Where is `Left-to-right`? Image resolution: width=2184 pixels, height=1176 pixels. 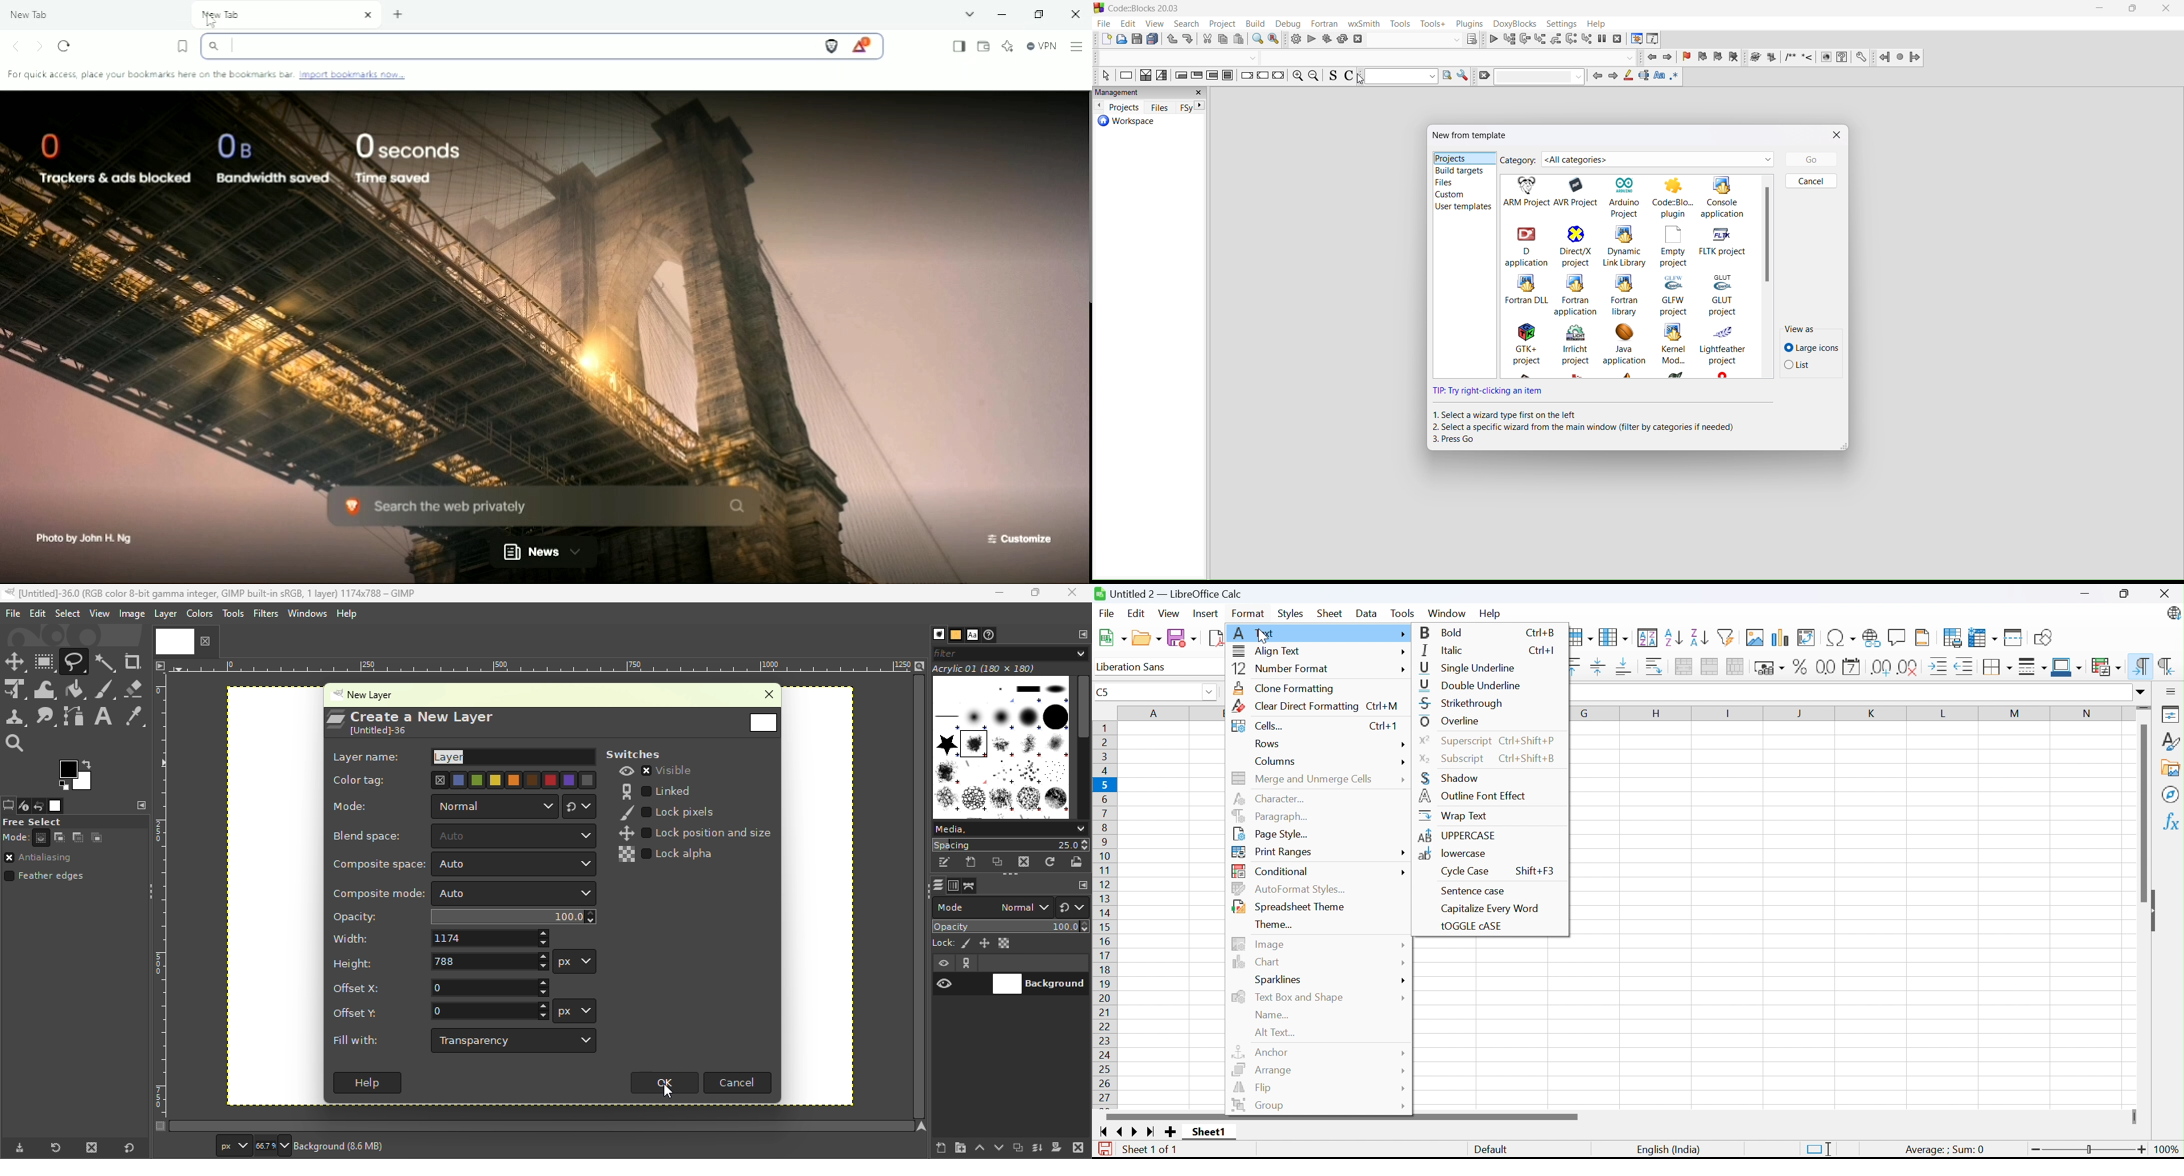 Left-to-right is located at coordinates (2142, 667).